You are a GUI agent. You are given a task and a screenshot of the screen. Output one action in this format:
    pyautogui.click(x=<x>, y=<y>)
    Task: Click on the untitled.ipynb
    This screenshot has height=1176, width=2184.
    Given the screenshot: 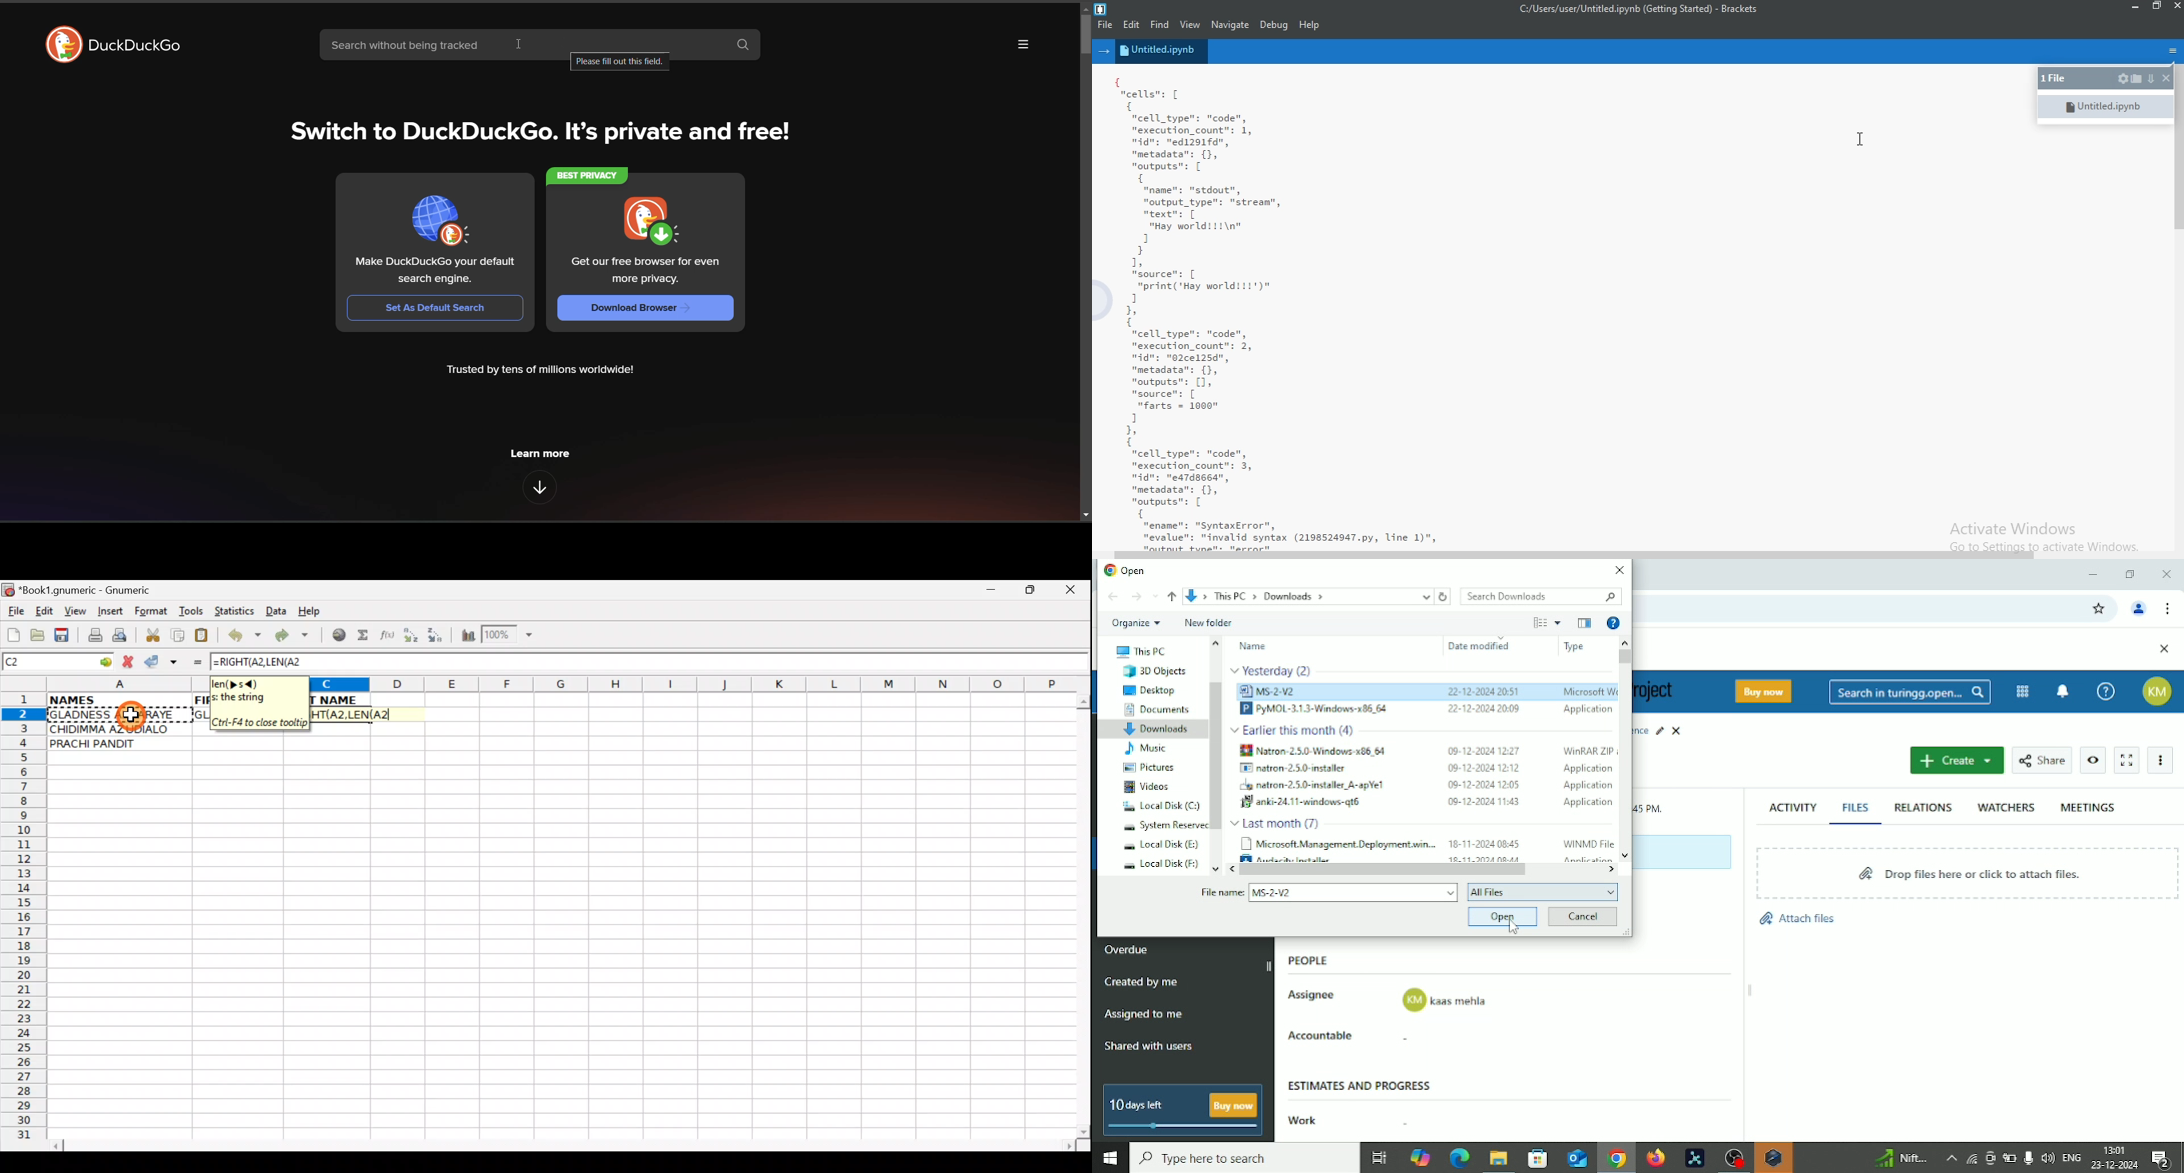 What is the action you would take?
    pyautogui.click(x=2103, y=106)
    